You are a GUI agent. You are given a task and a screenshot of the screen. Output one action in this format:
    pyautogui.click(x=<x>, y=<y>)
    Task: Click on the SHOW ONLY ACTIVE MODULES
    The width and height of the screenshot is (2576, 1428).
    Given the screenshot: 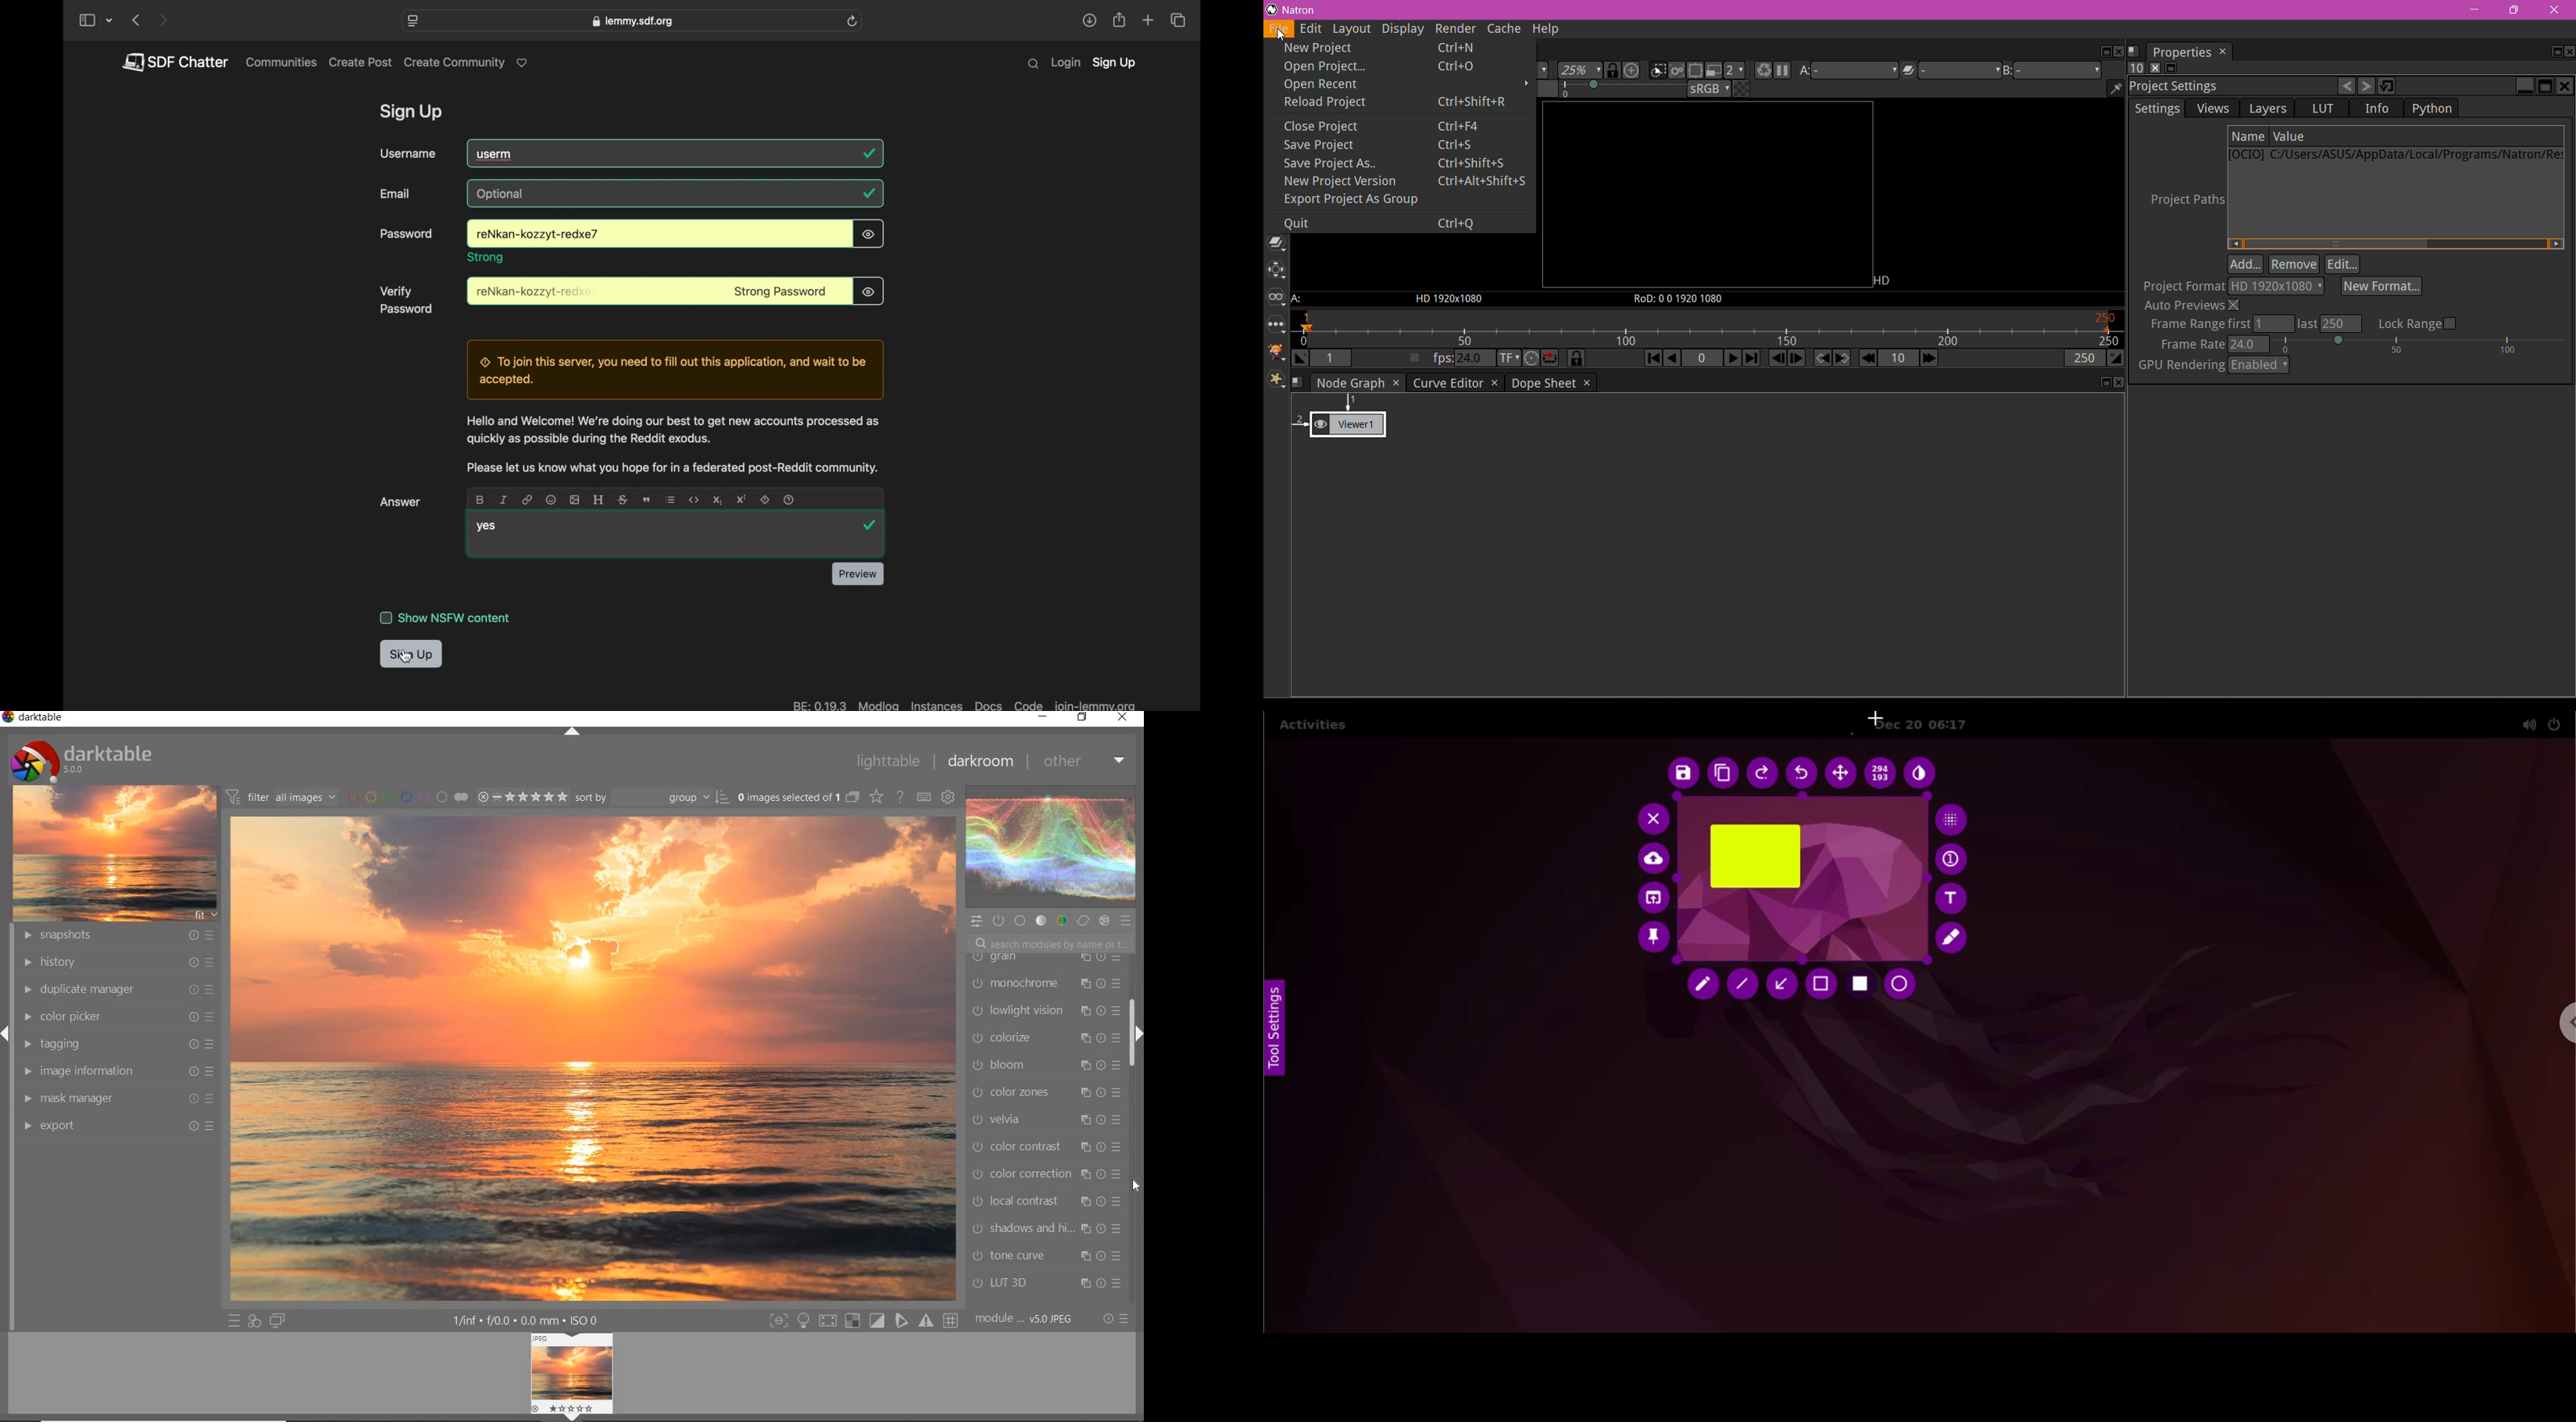 What is the action you would take?
    pyautogui.click(x=998, y=920)
    